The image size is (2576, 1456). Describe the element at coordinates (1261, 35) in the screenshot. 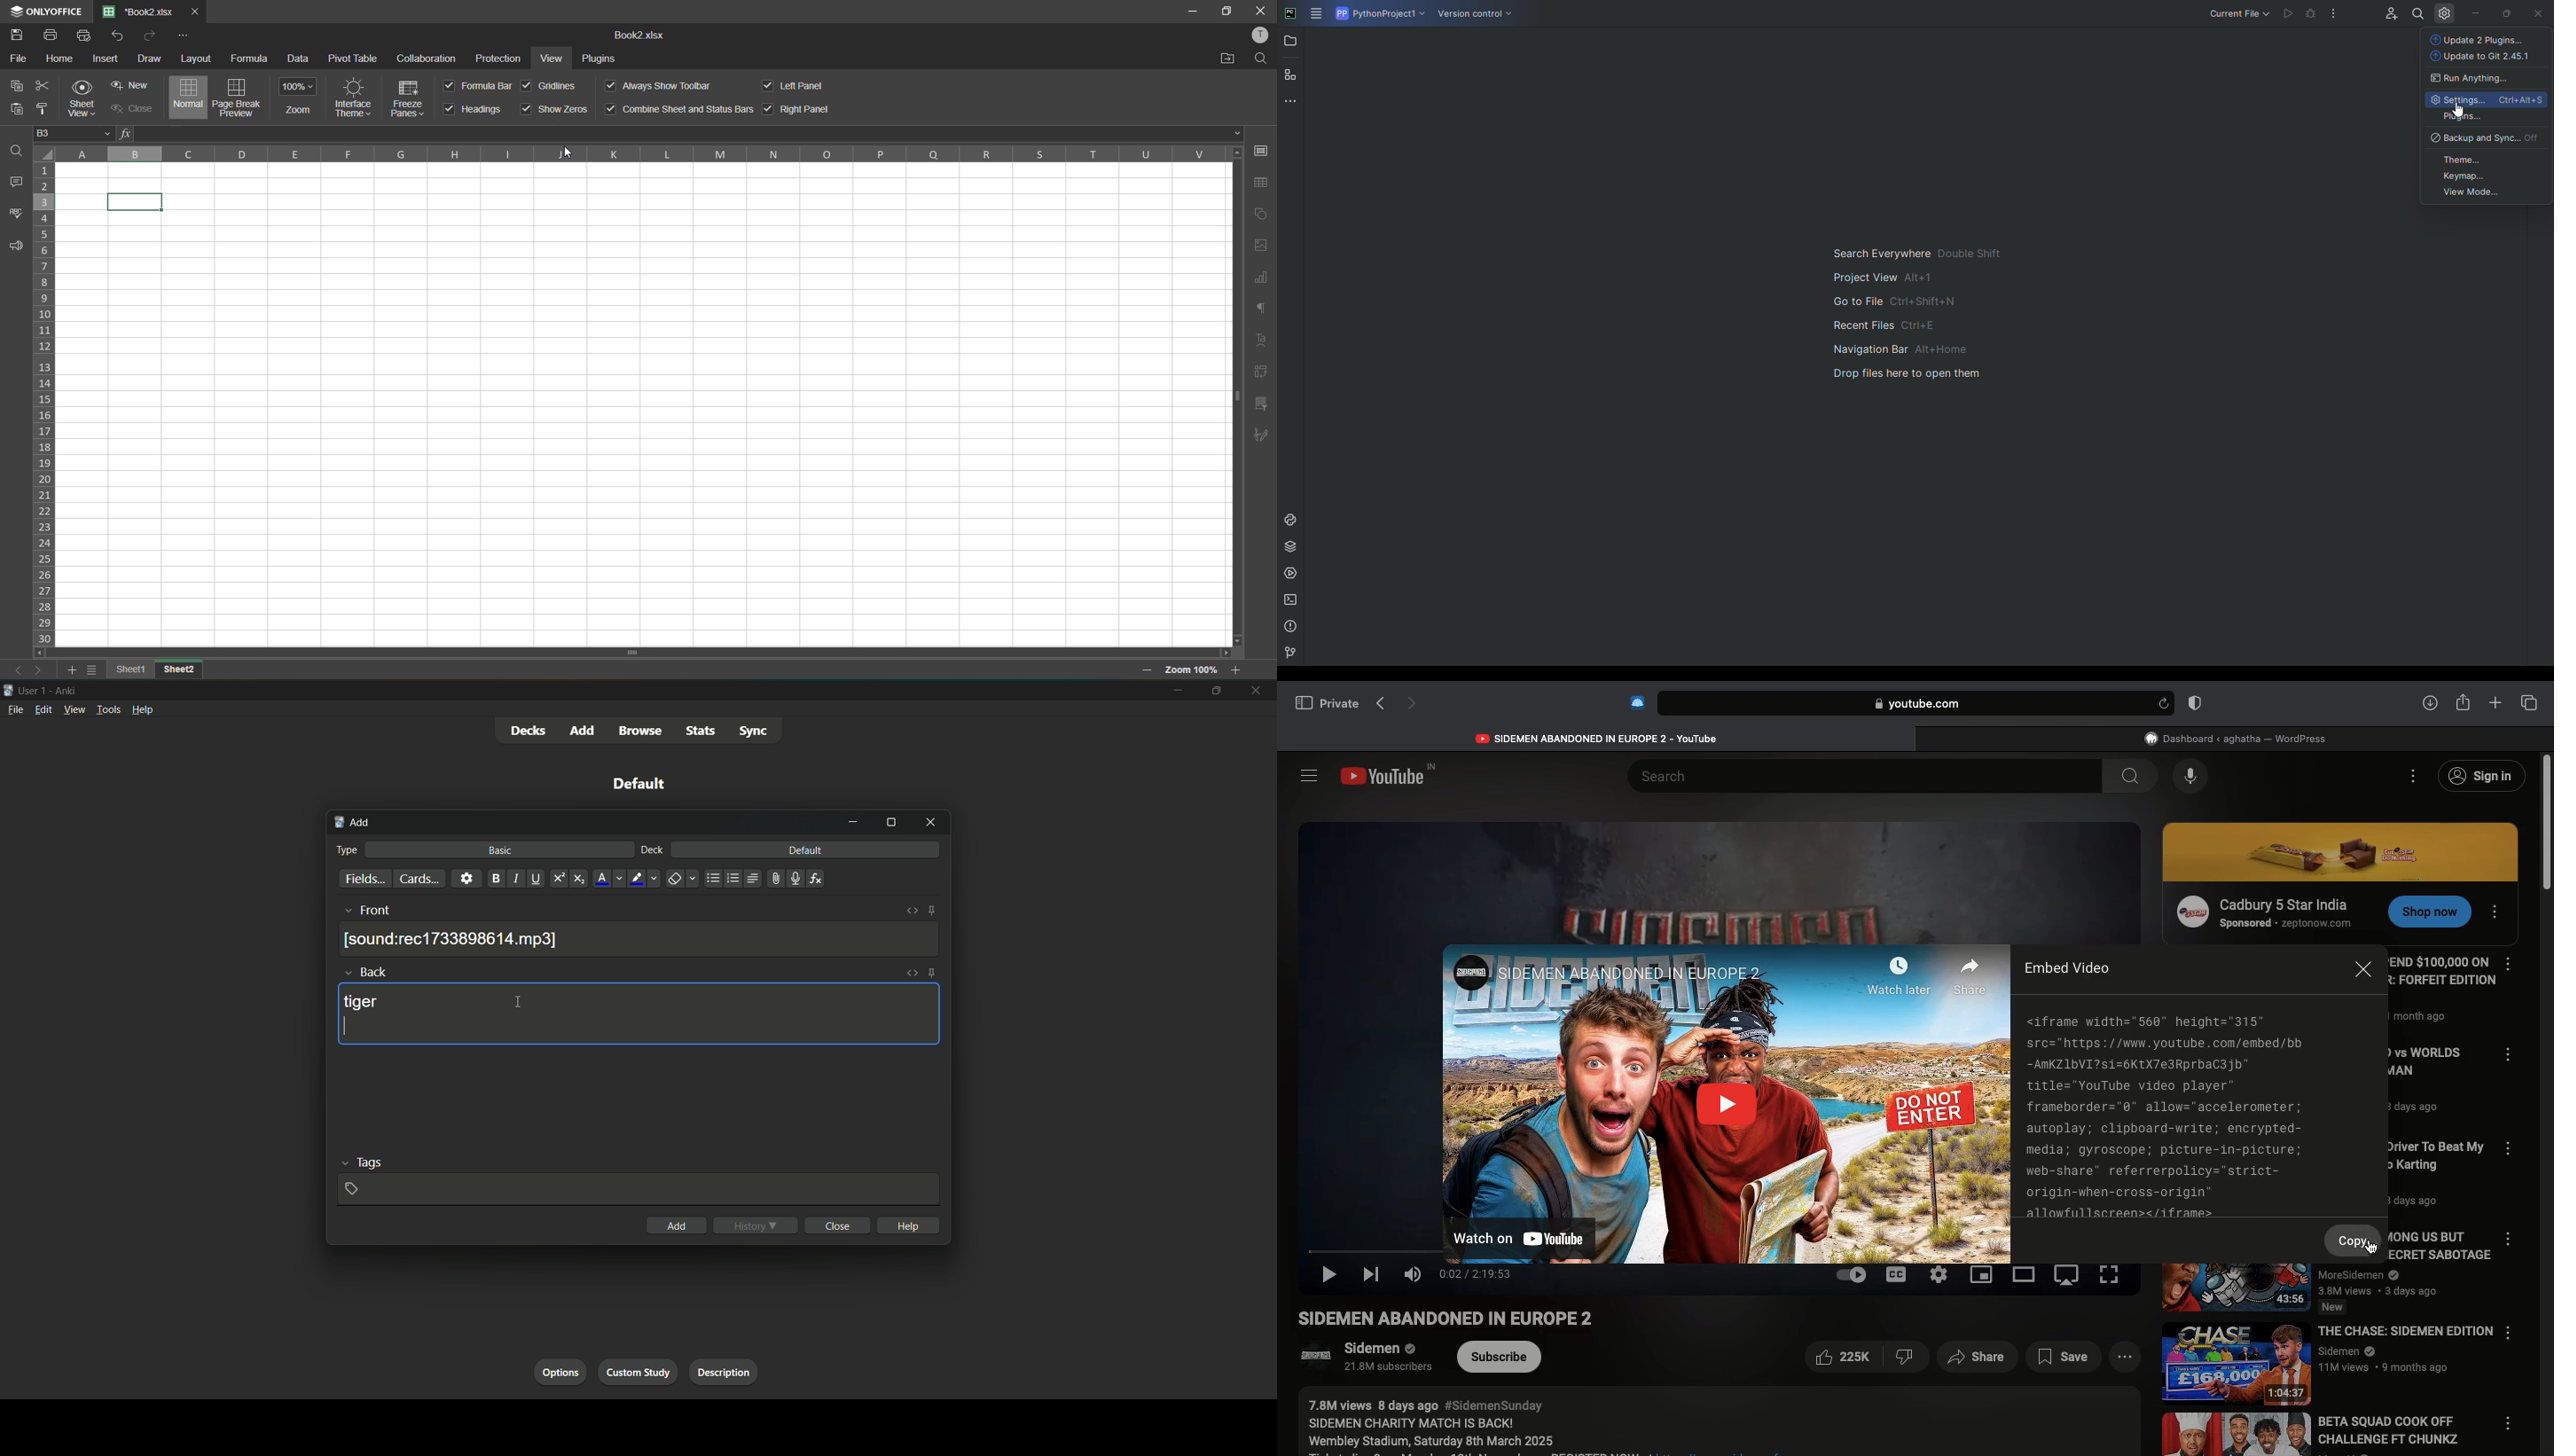

I see `profile` at that location.